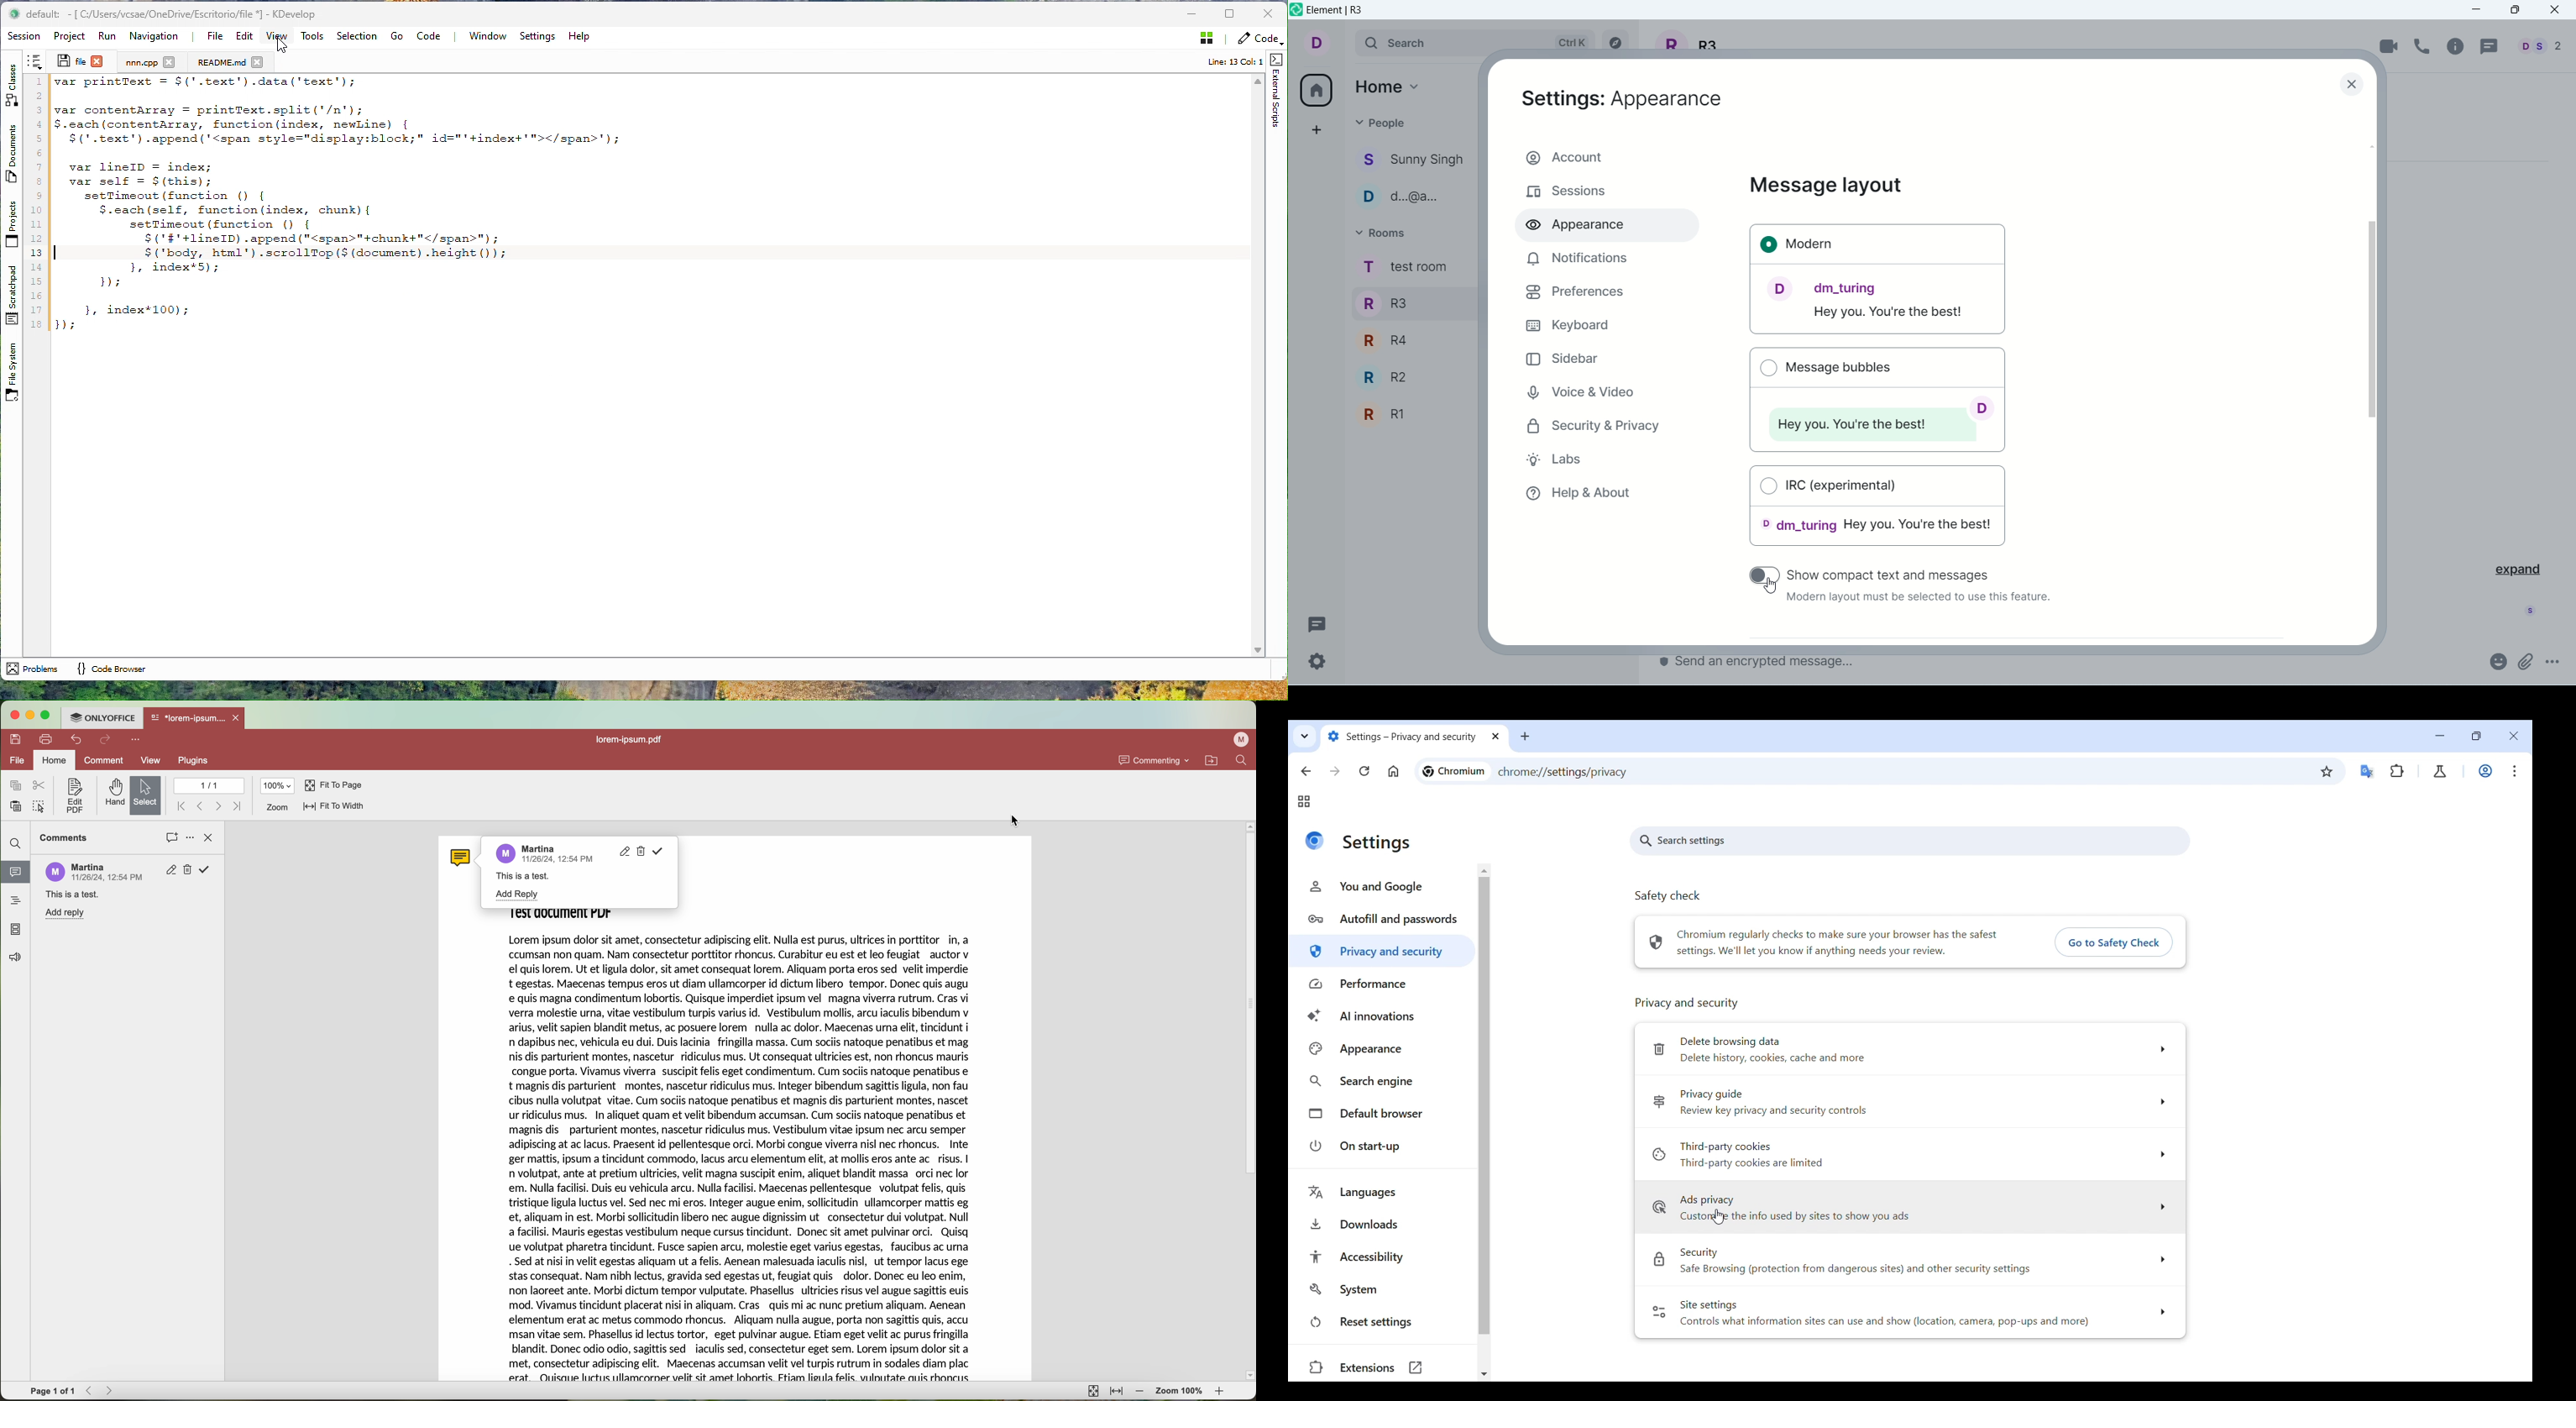 The height and width of the screenshot is (1428, 2576). Describe the element at coordinates (73, 796) in the screenshot. I see `edit PDF` at that location.